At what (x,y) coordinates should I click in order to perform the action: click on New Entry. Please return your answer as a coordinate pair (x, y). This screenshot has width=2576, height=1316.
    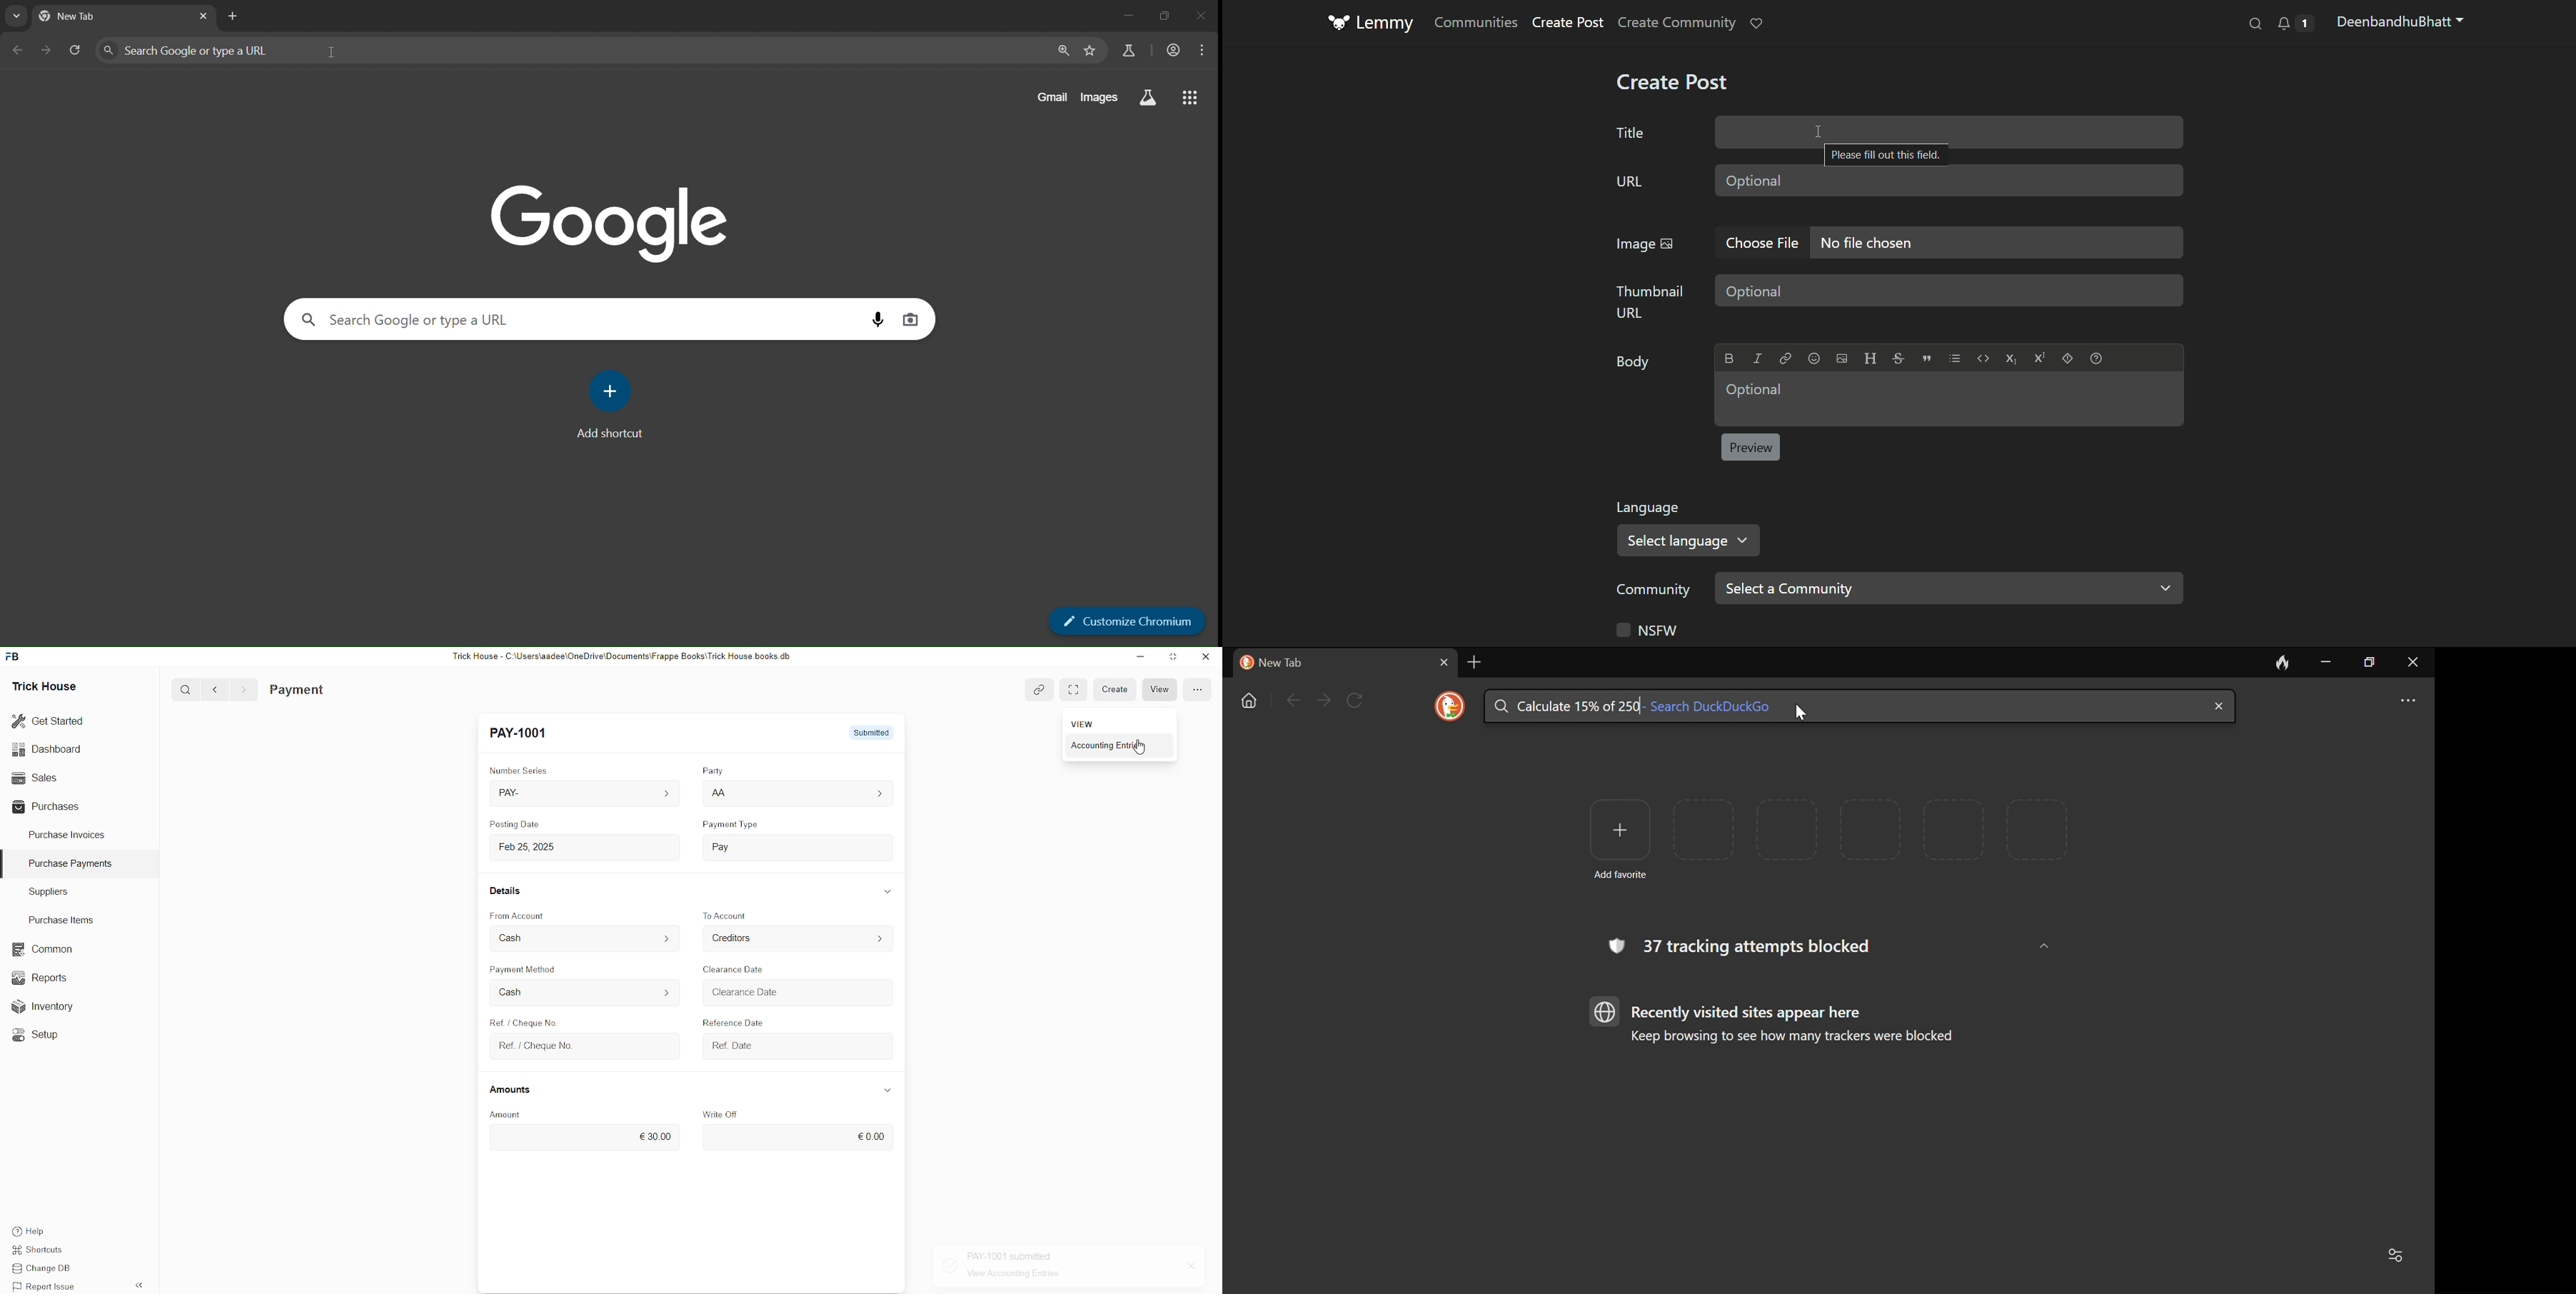
    Looking at the image, I should click on (525, 734).